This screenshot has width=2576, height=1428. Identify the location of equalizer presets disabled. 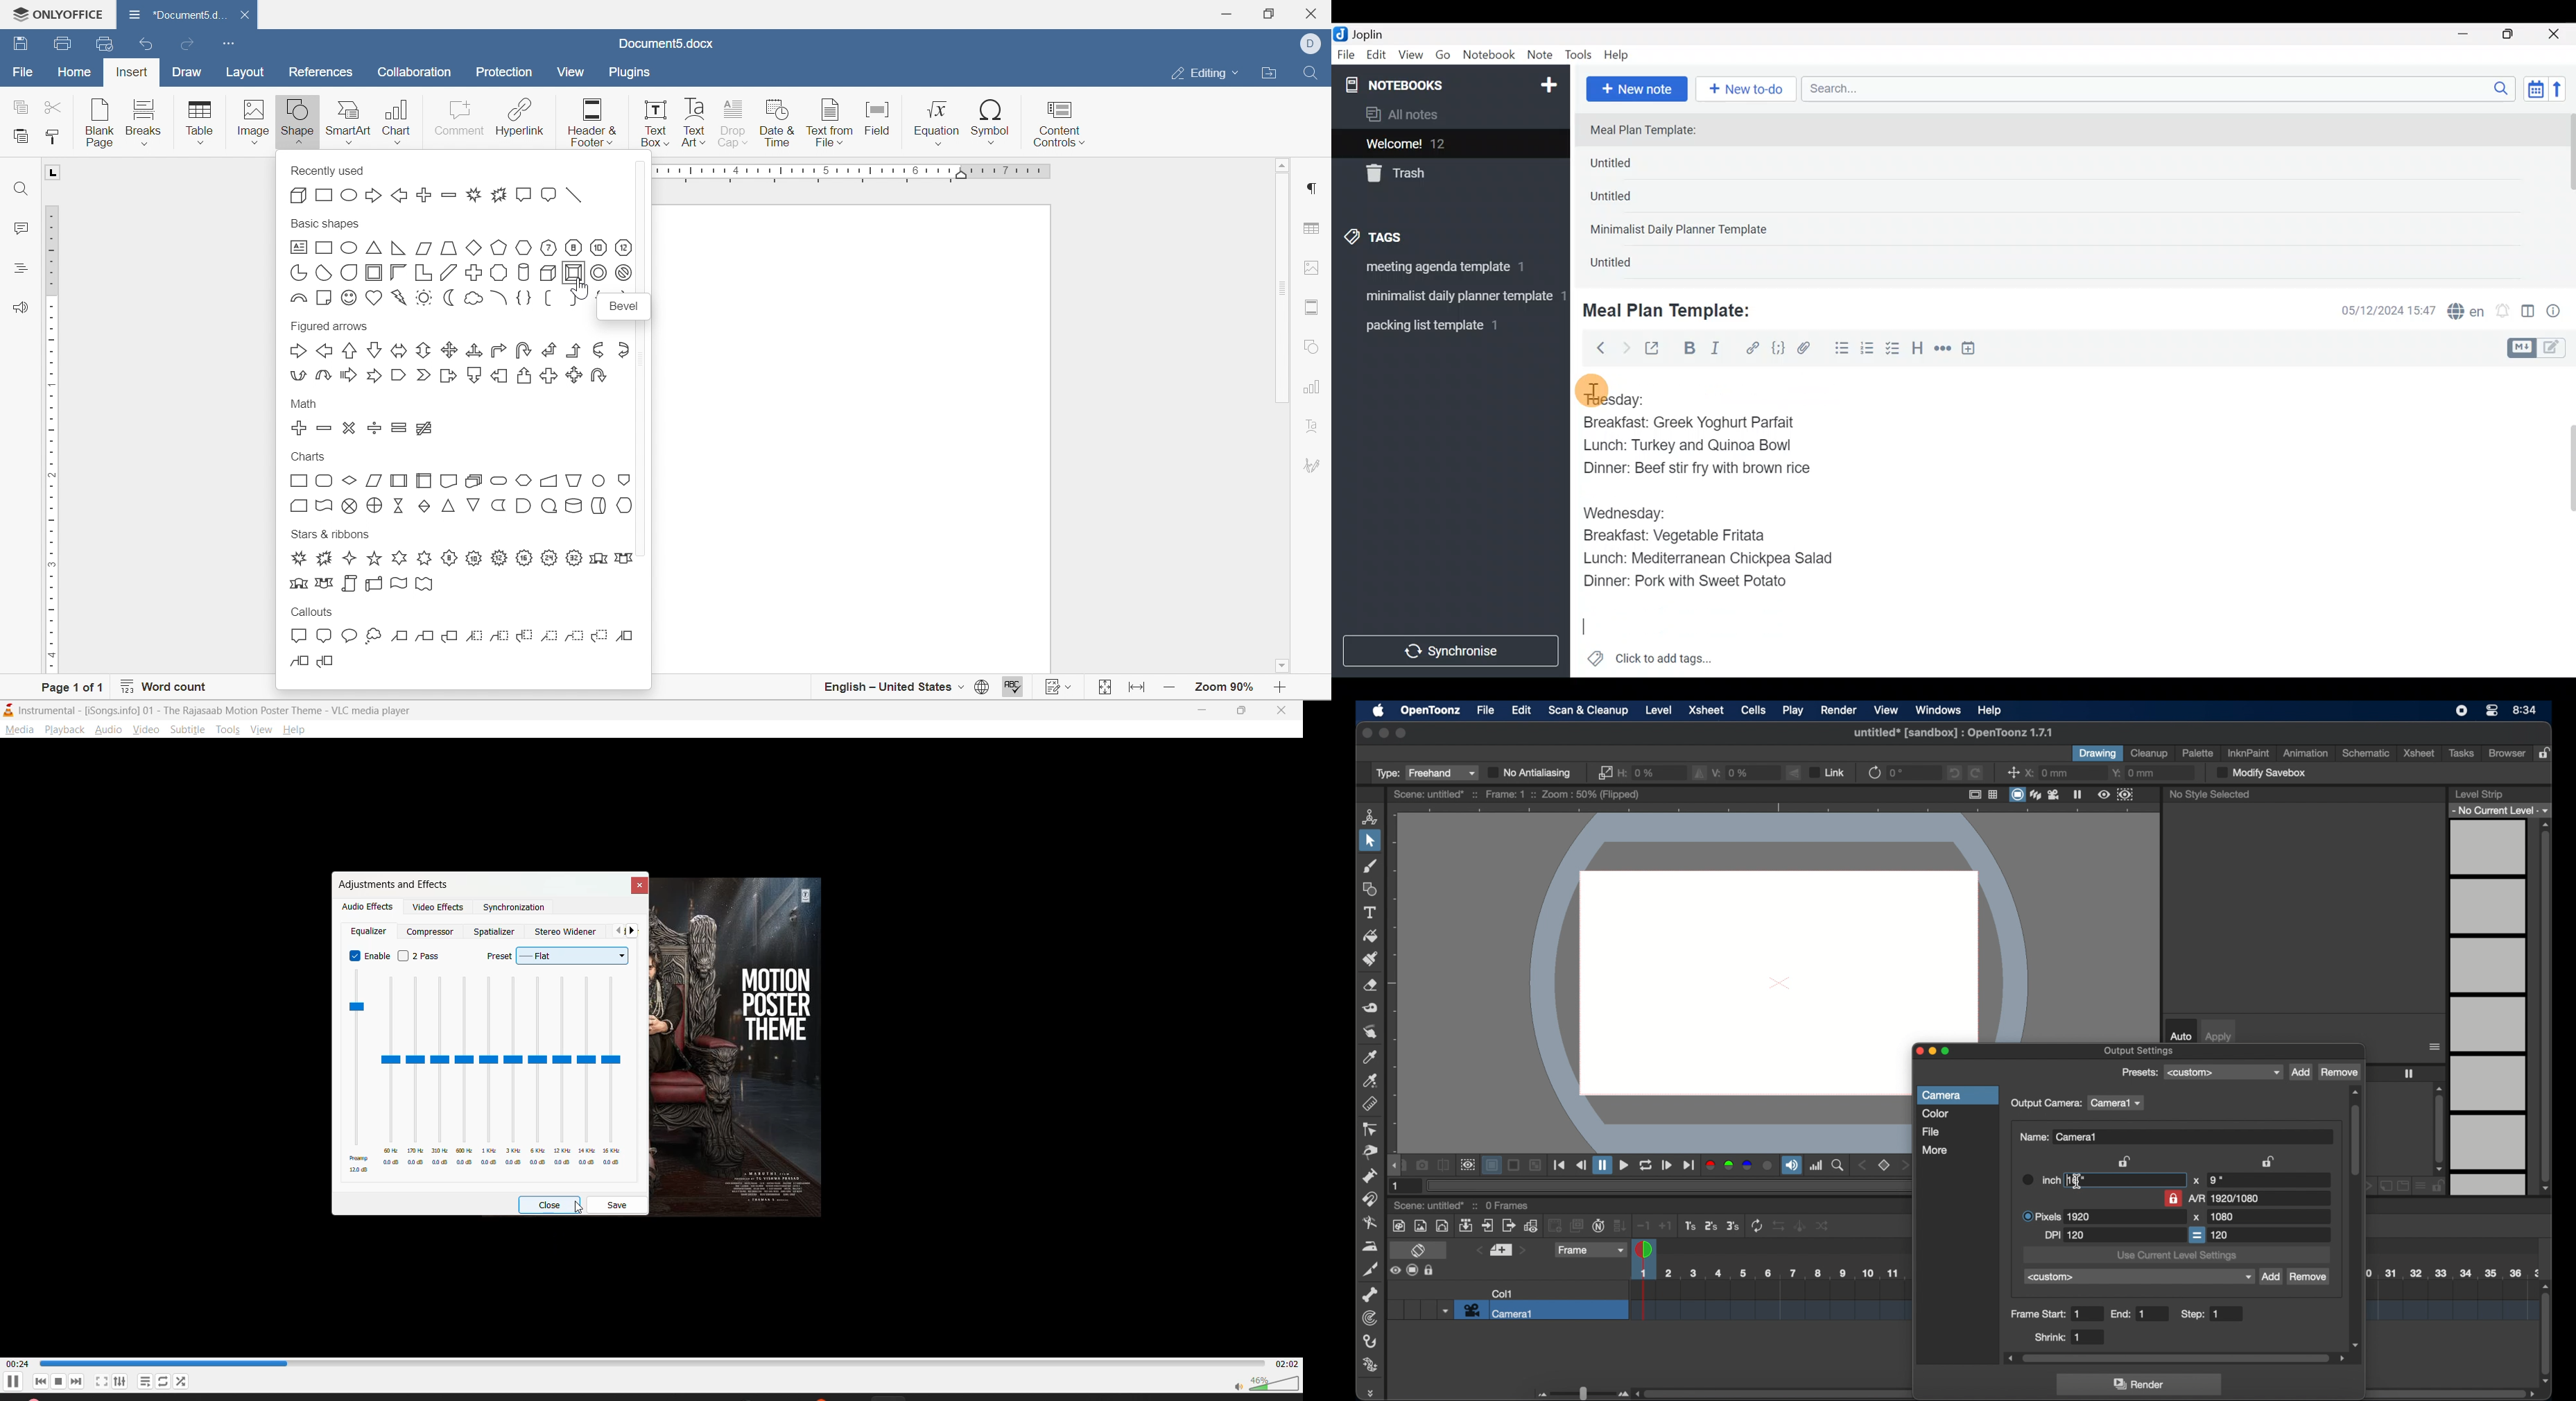
(485, 1072).